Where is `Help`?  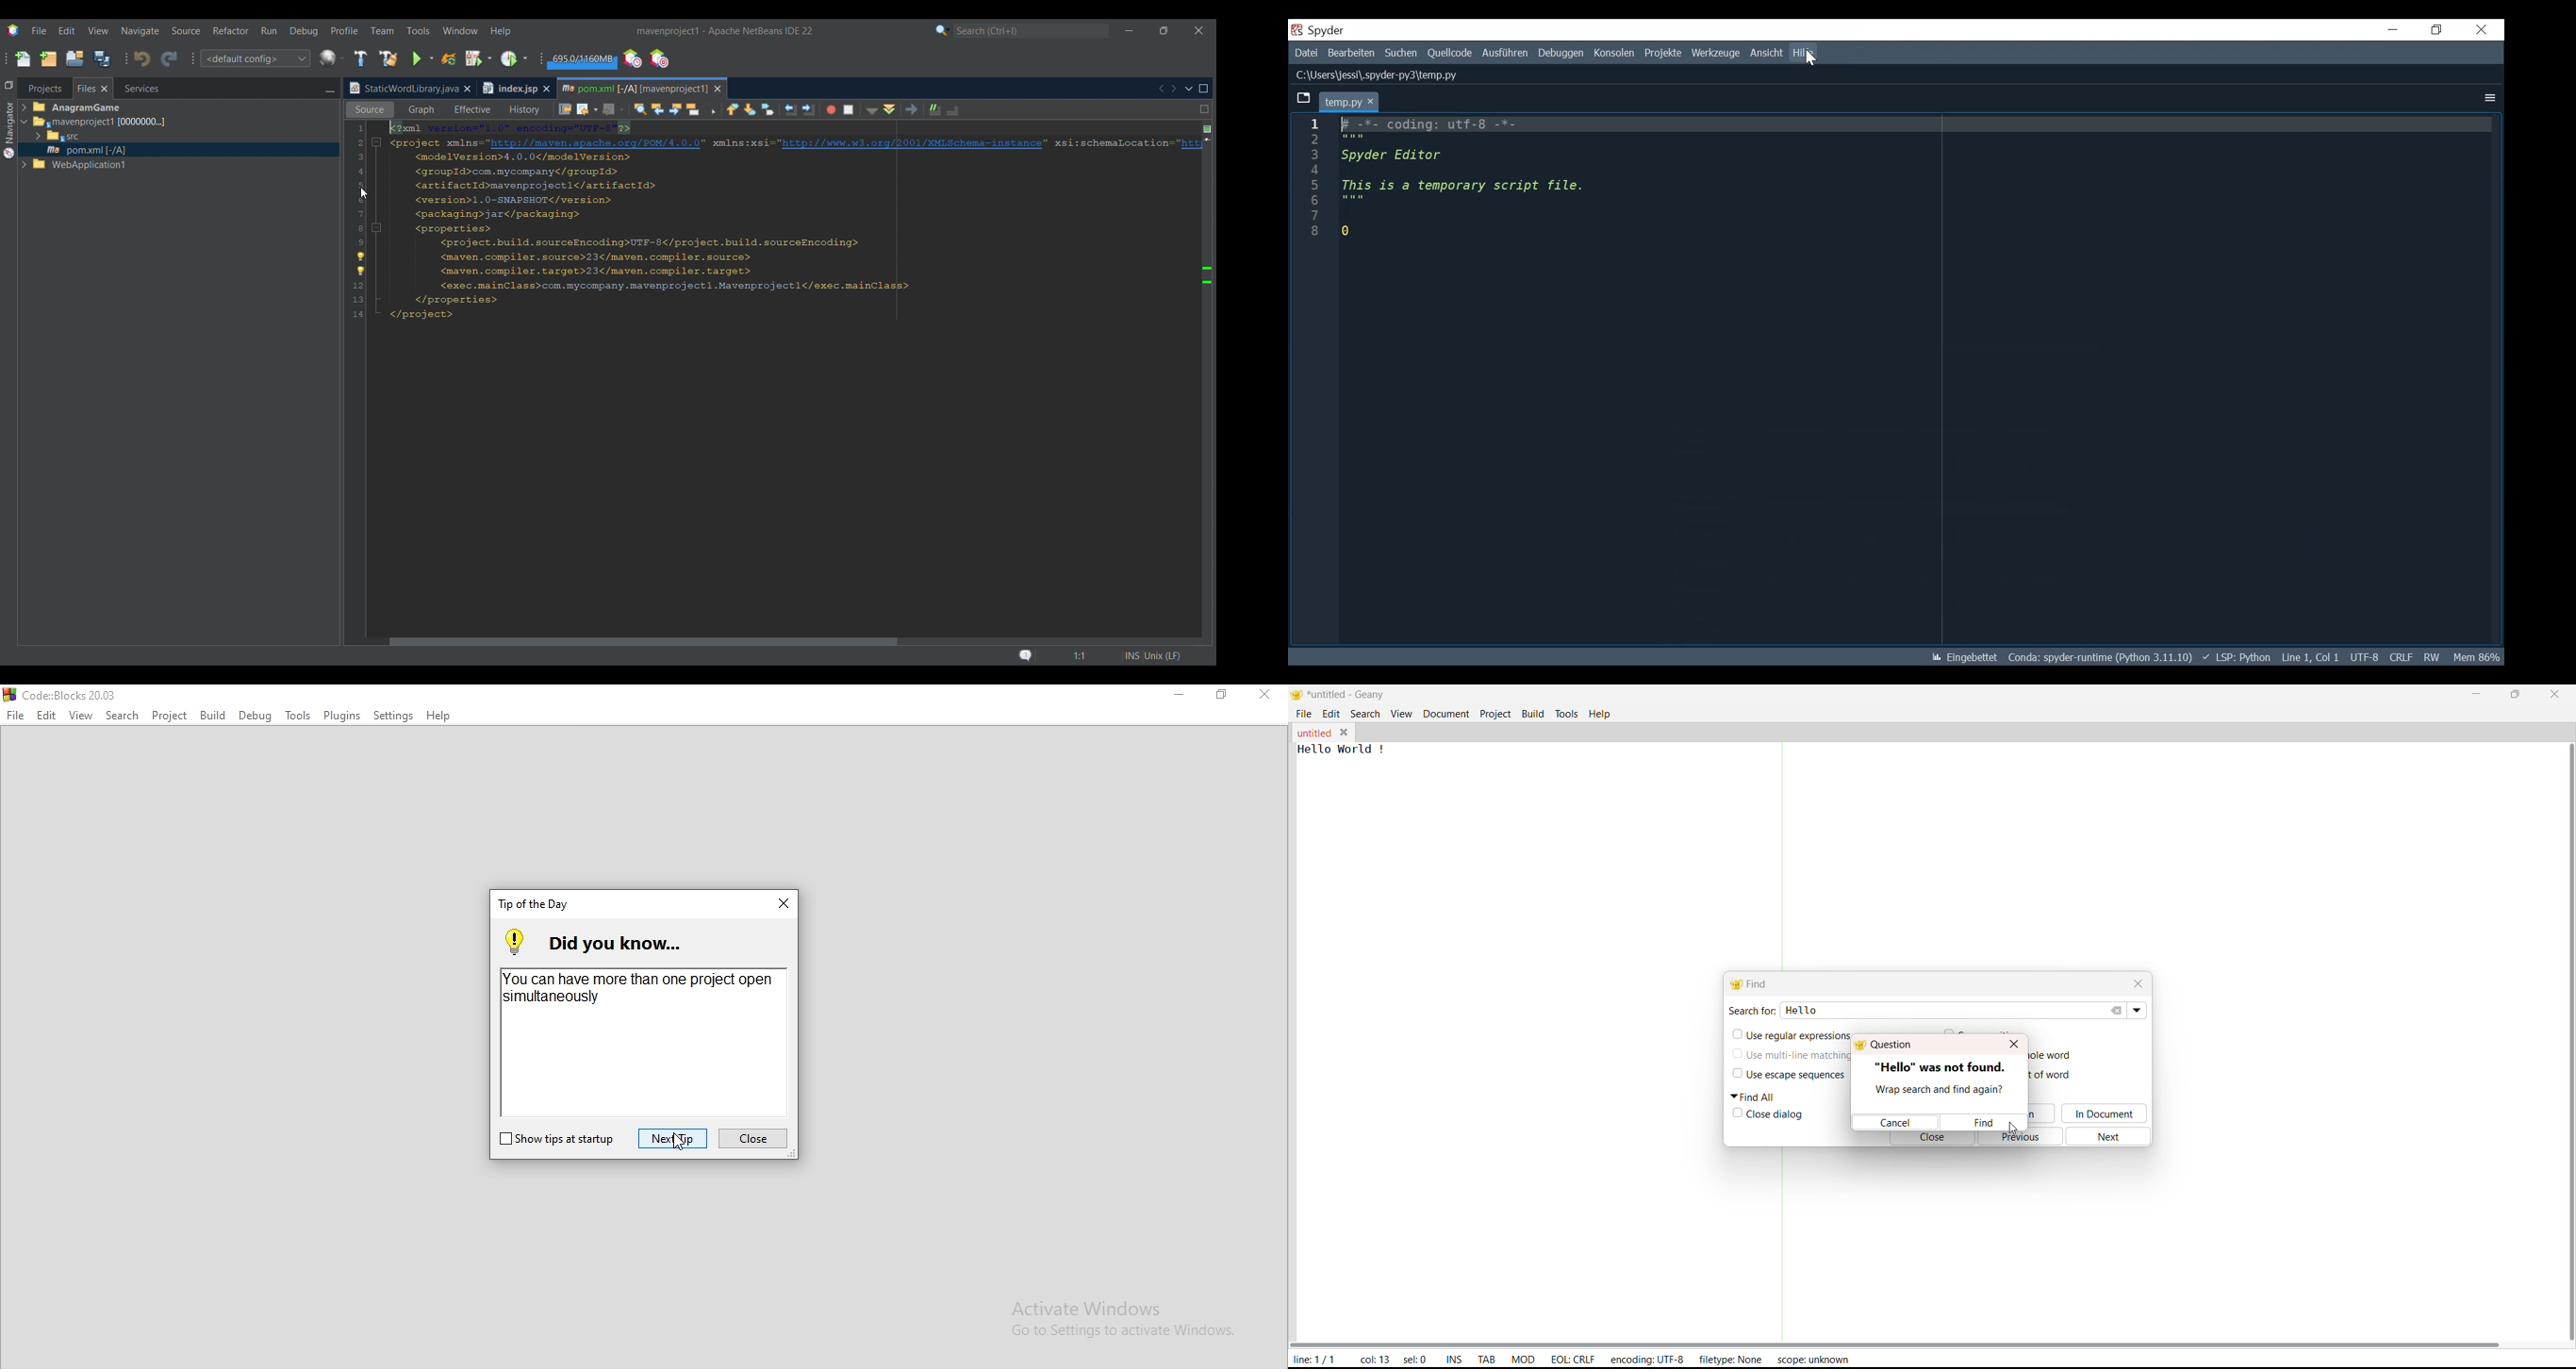 Help is located at coordinates (442, 717).